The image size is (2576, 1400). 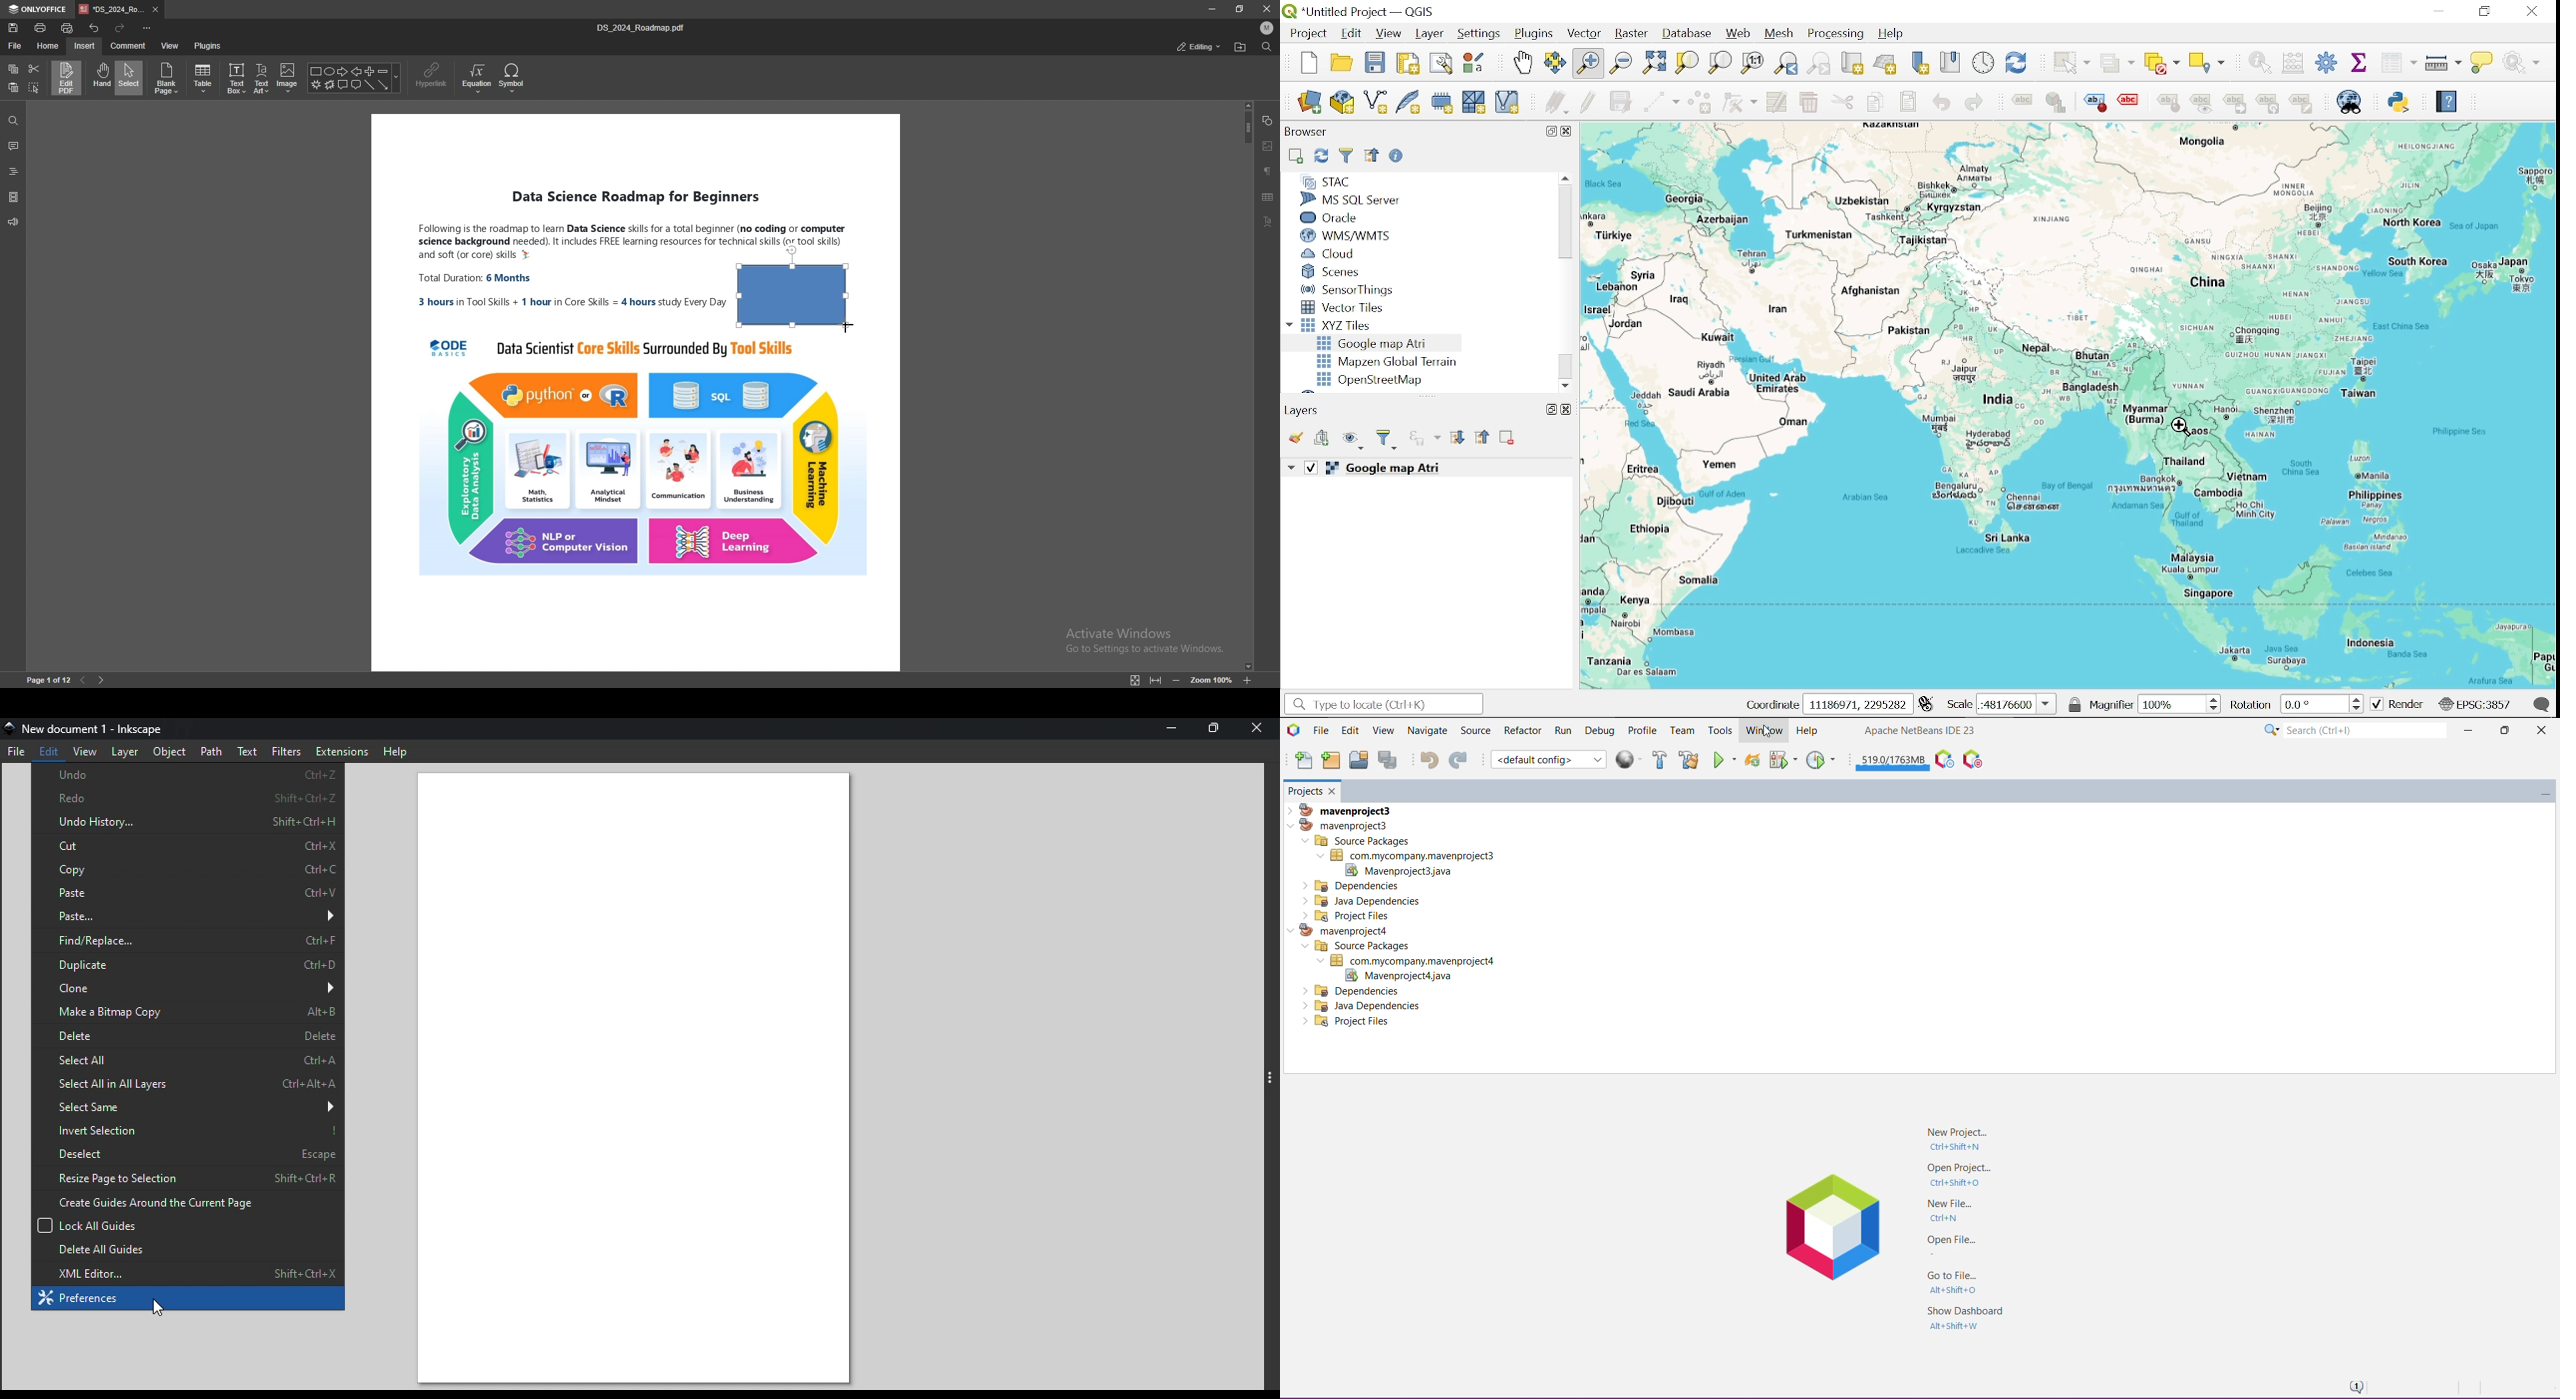 What do you see at coordinates (2485, 11) in the screenshot?
I see `Restore down` at bounding box center [2485, 11].